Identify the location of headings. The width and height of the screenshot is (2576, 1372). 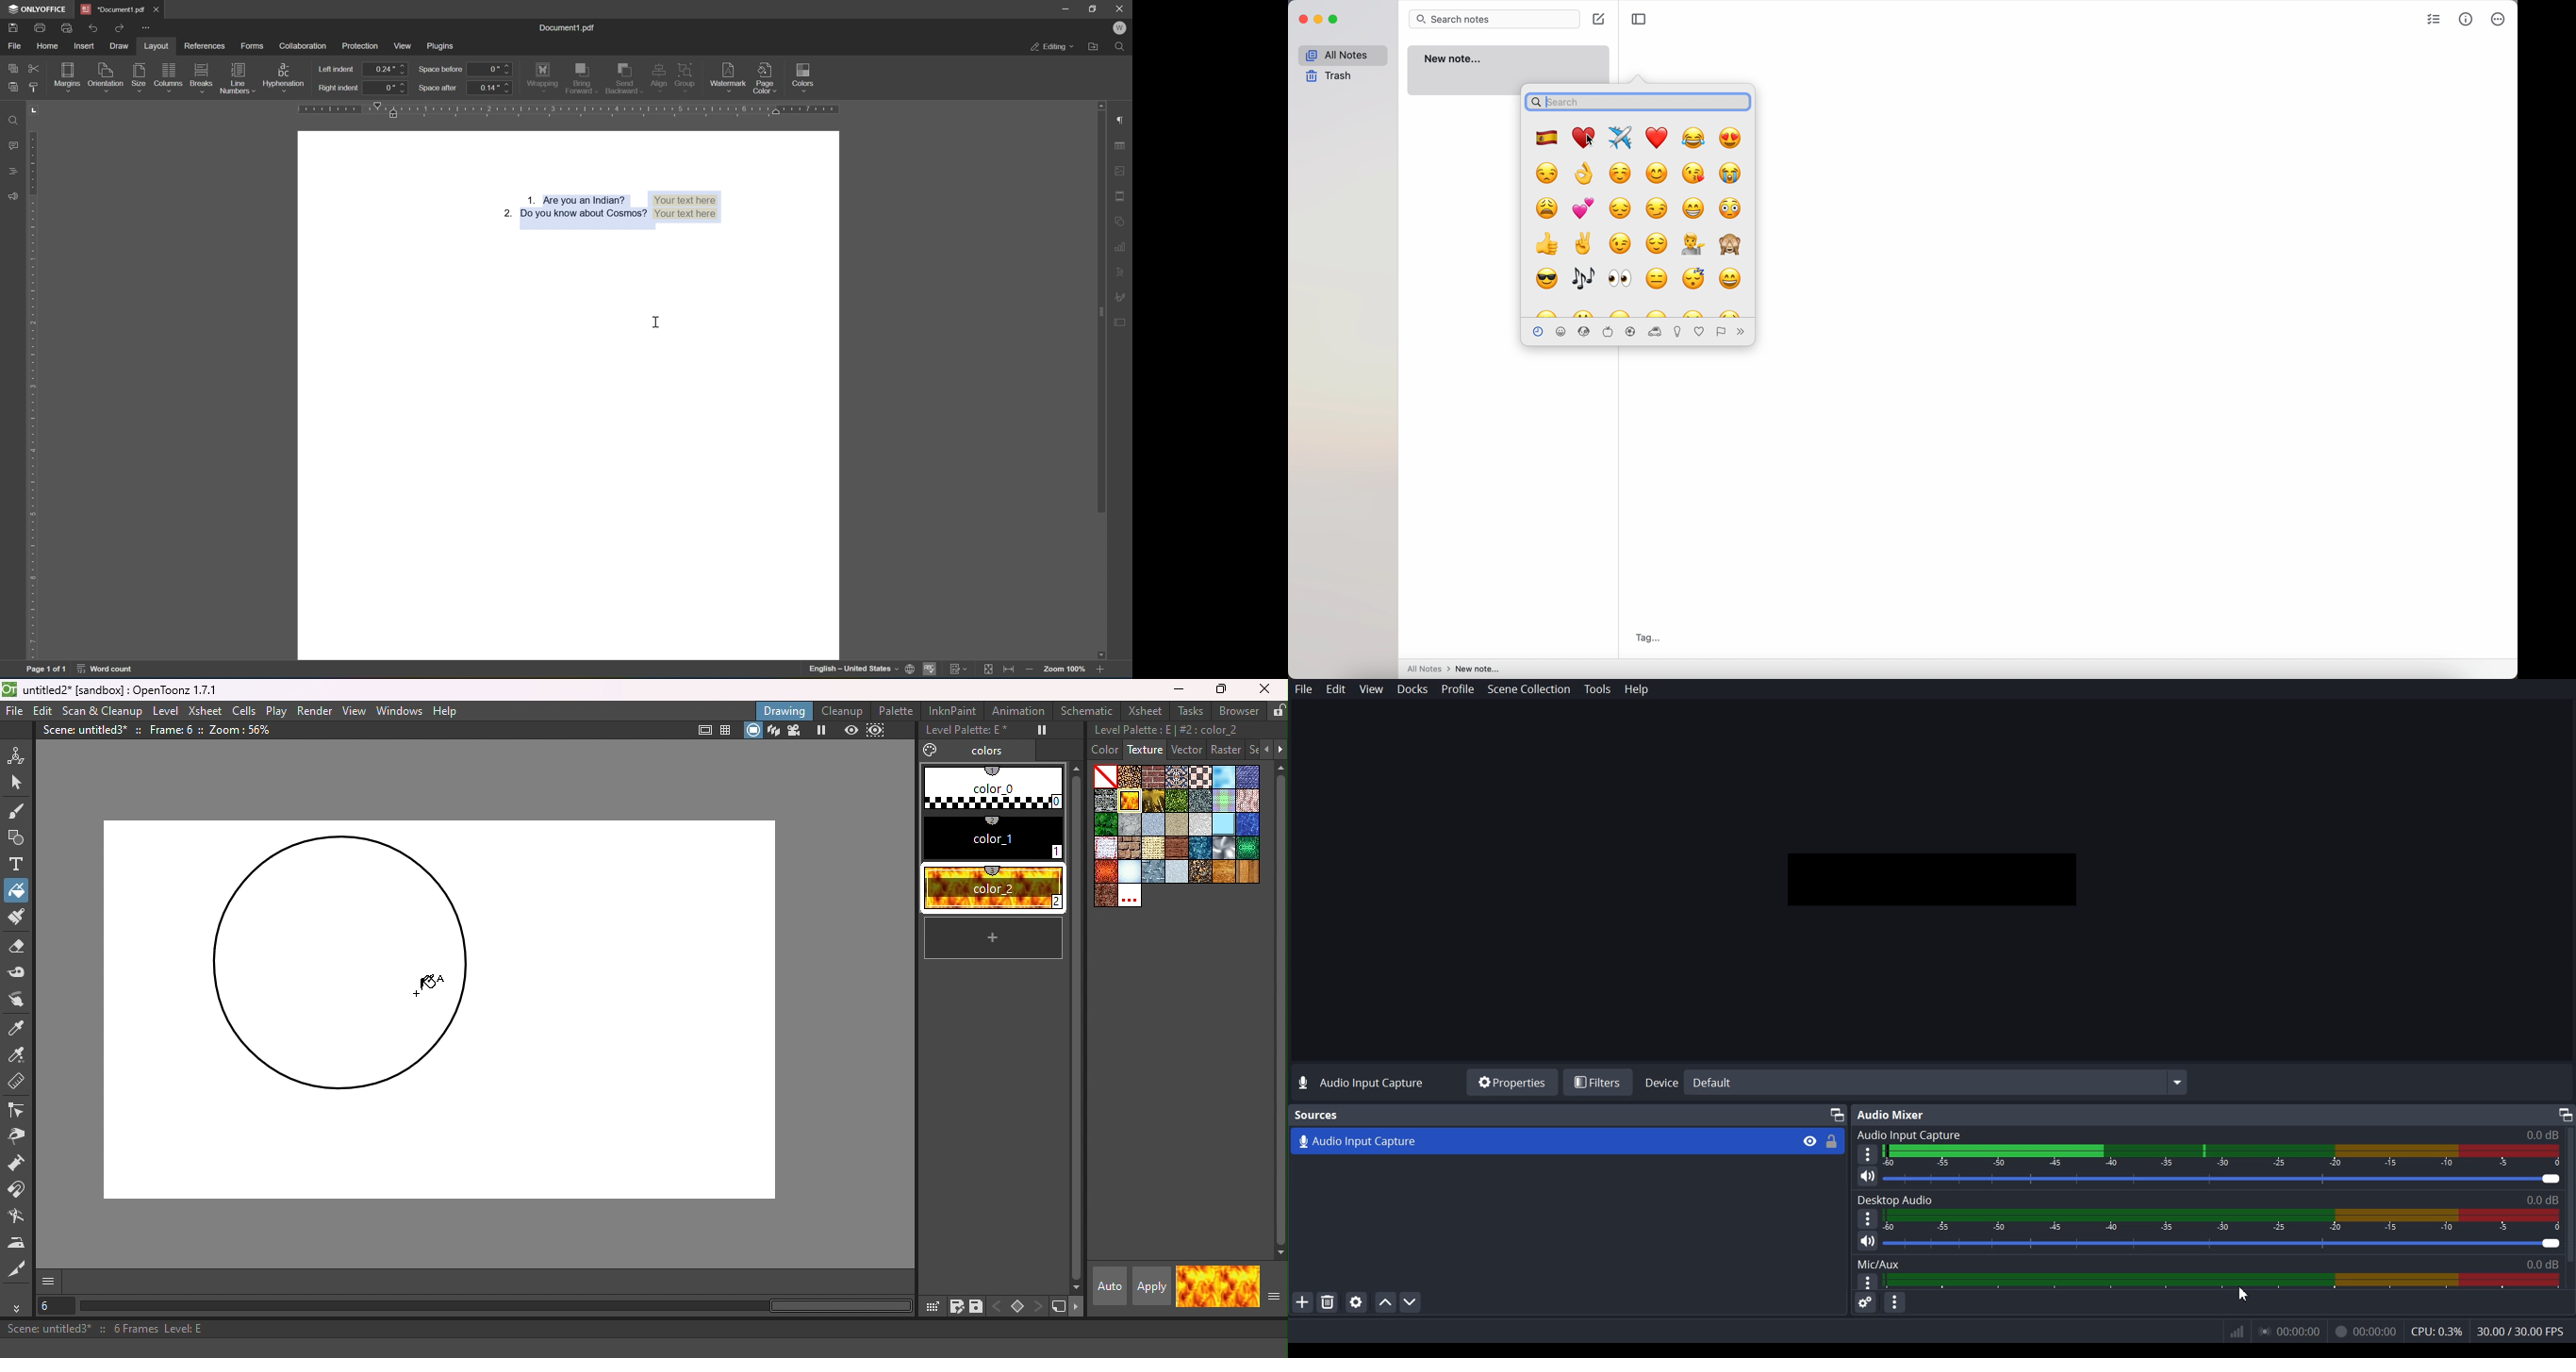
(12, 170).